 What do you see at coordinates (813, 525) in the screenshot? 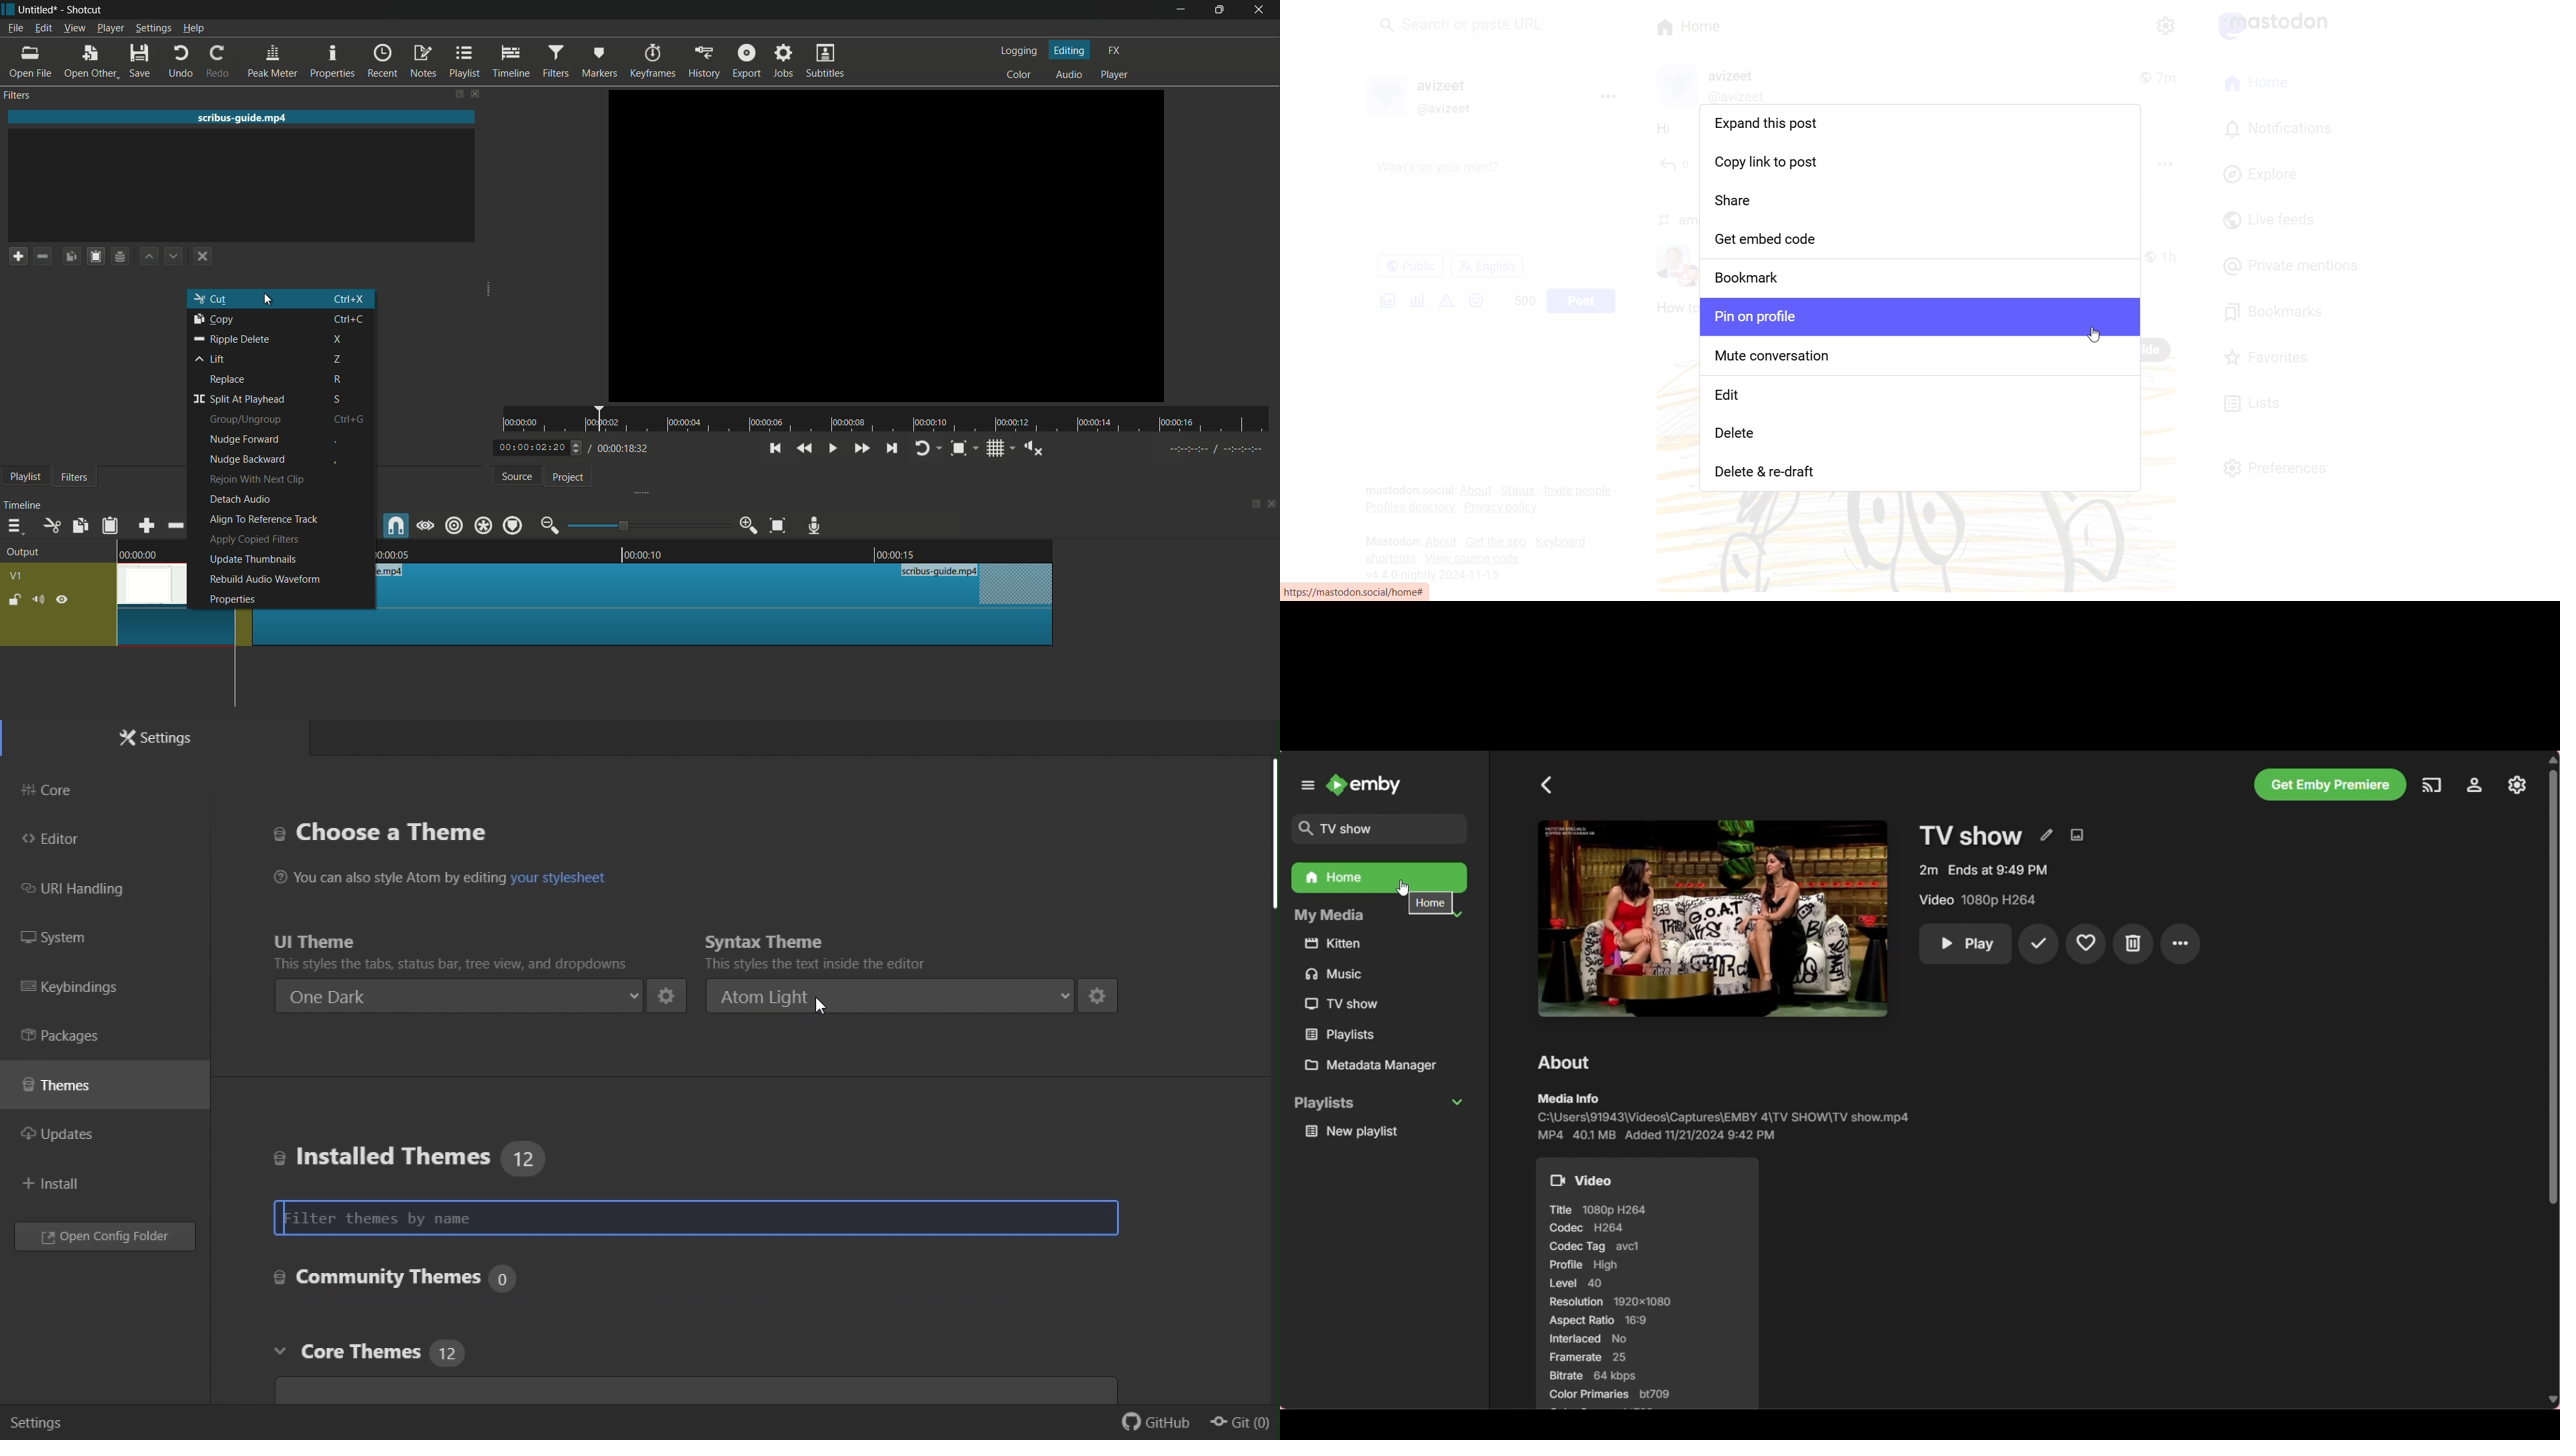
I see `record audio` at bounding box center [813, 525].